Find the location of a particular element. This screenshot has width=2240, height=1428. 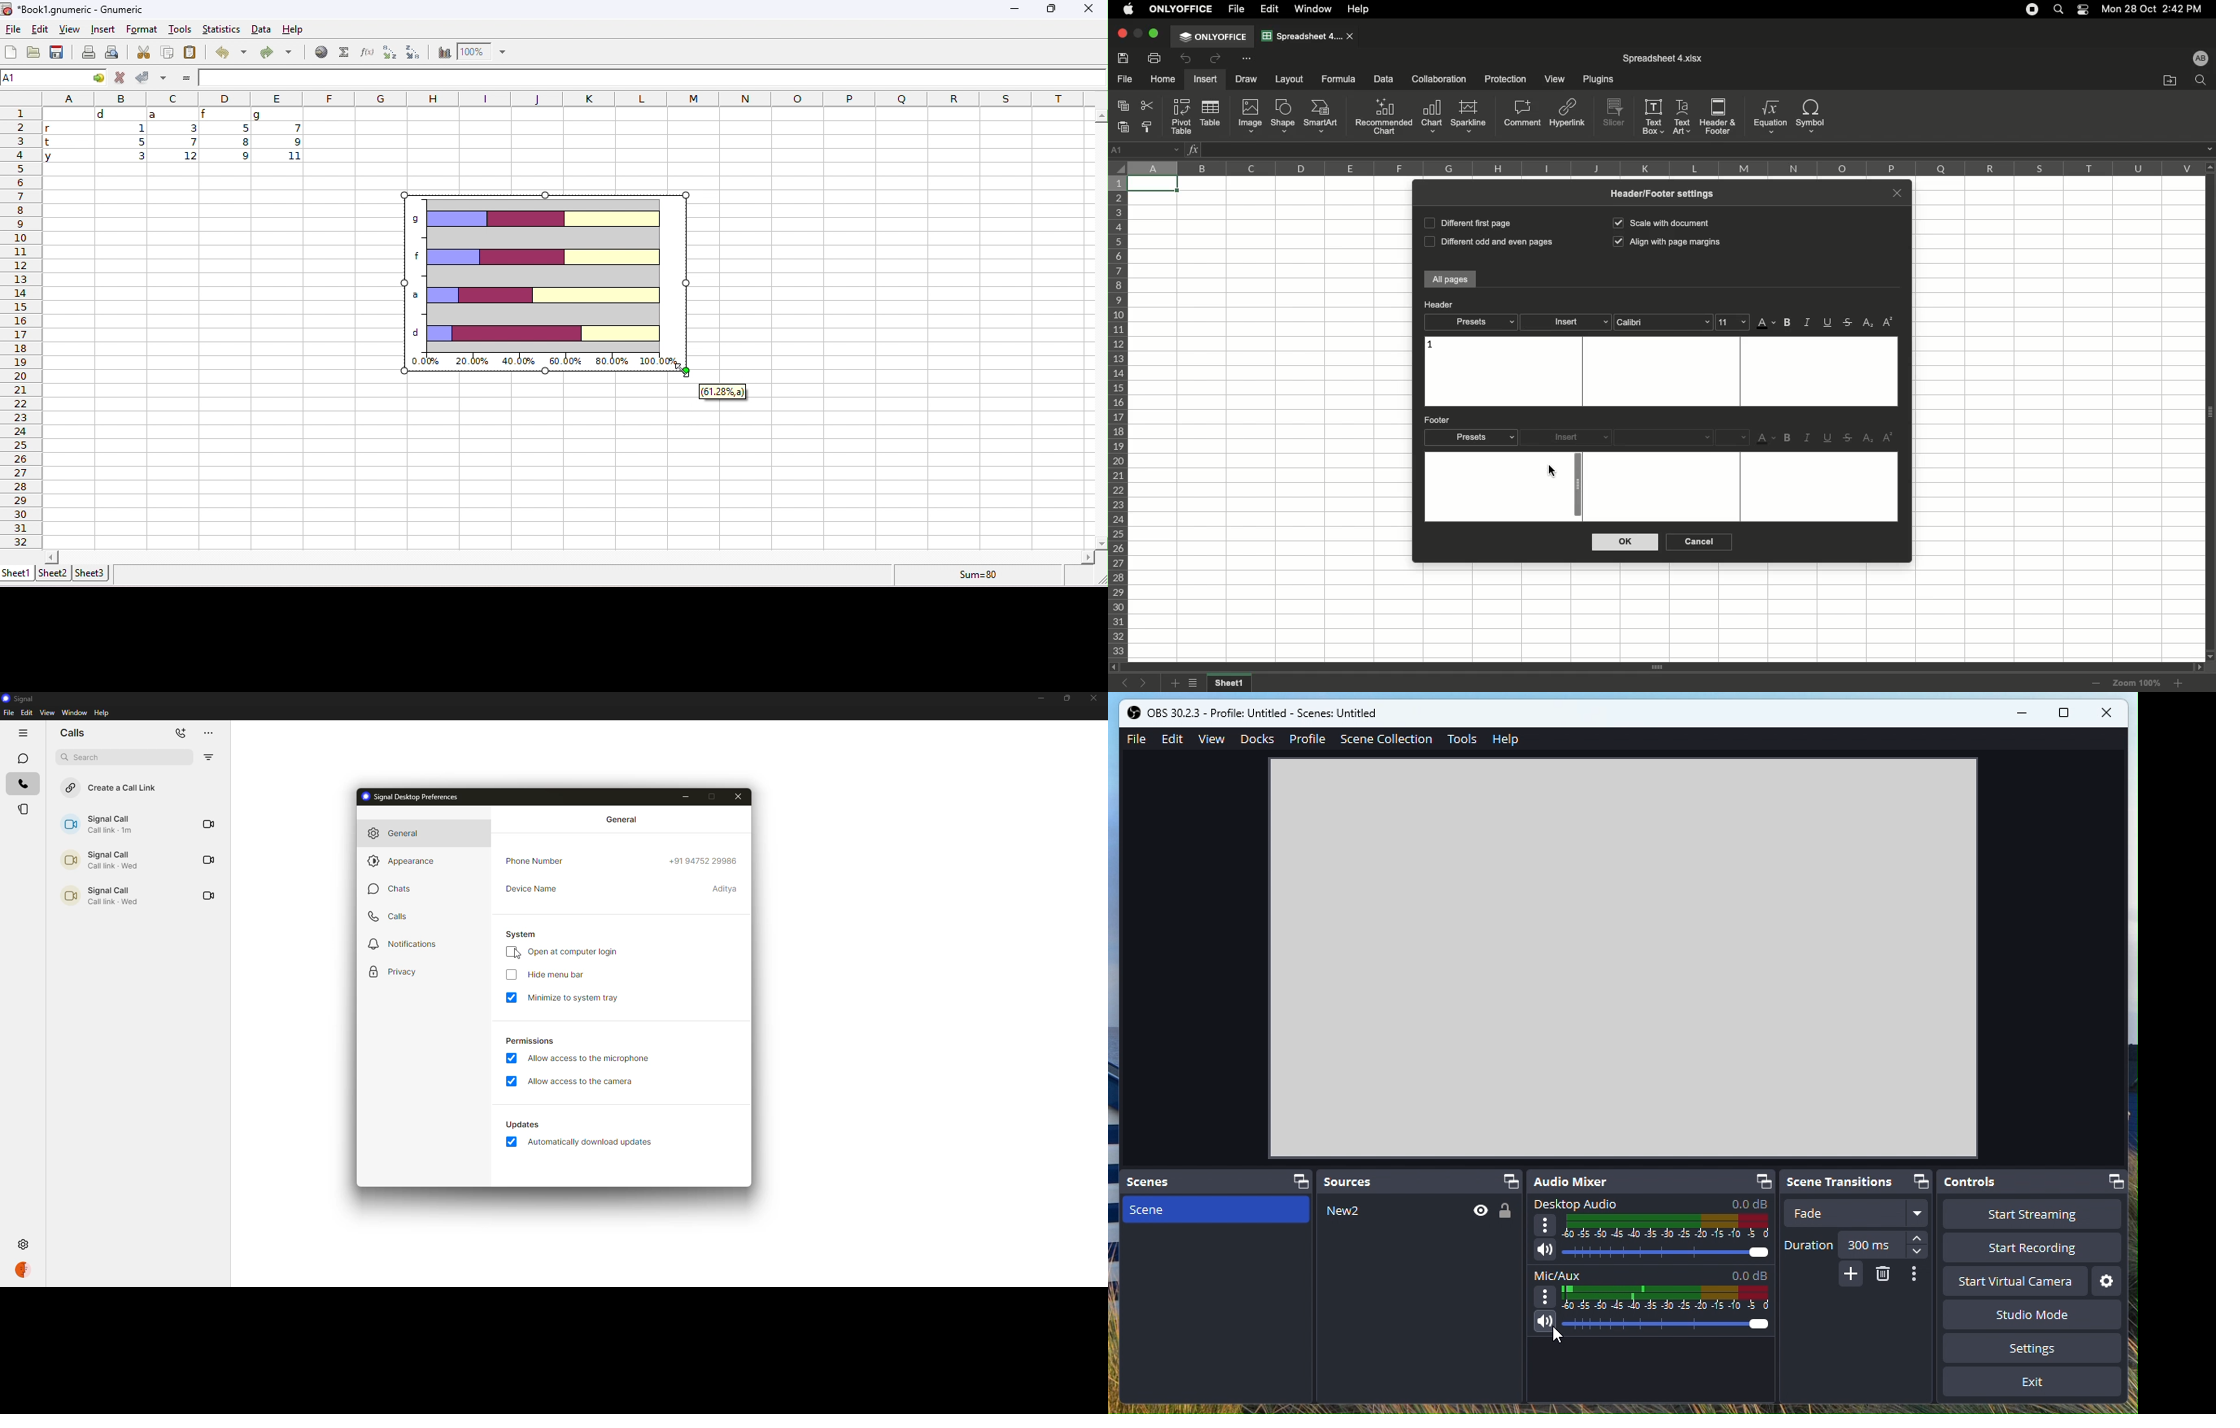

Zoom out is located at coordinates (2097, 685).